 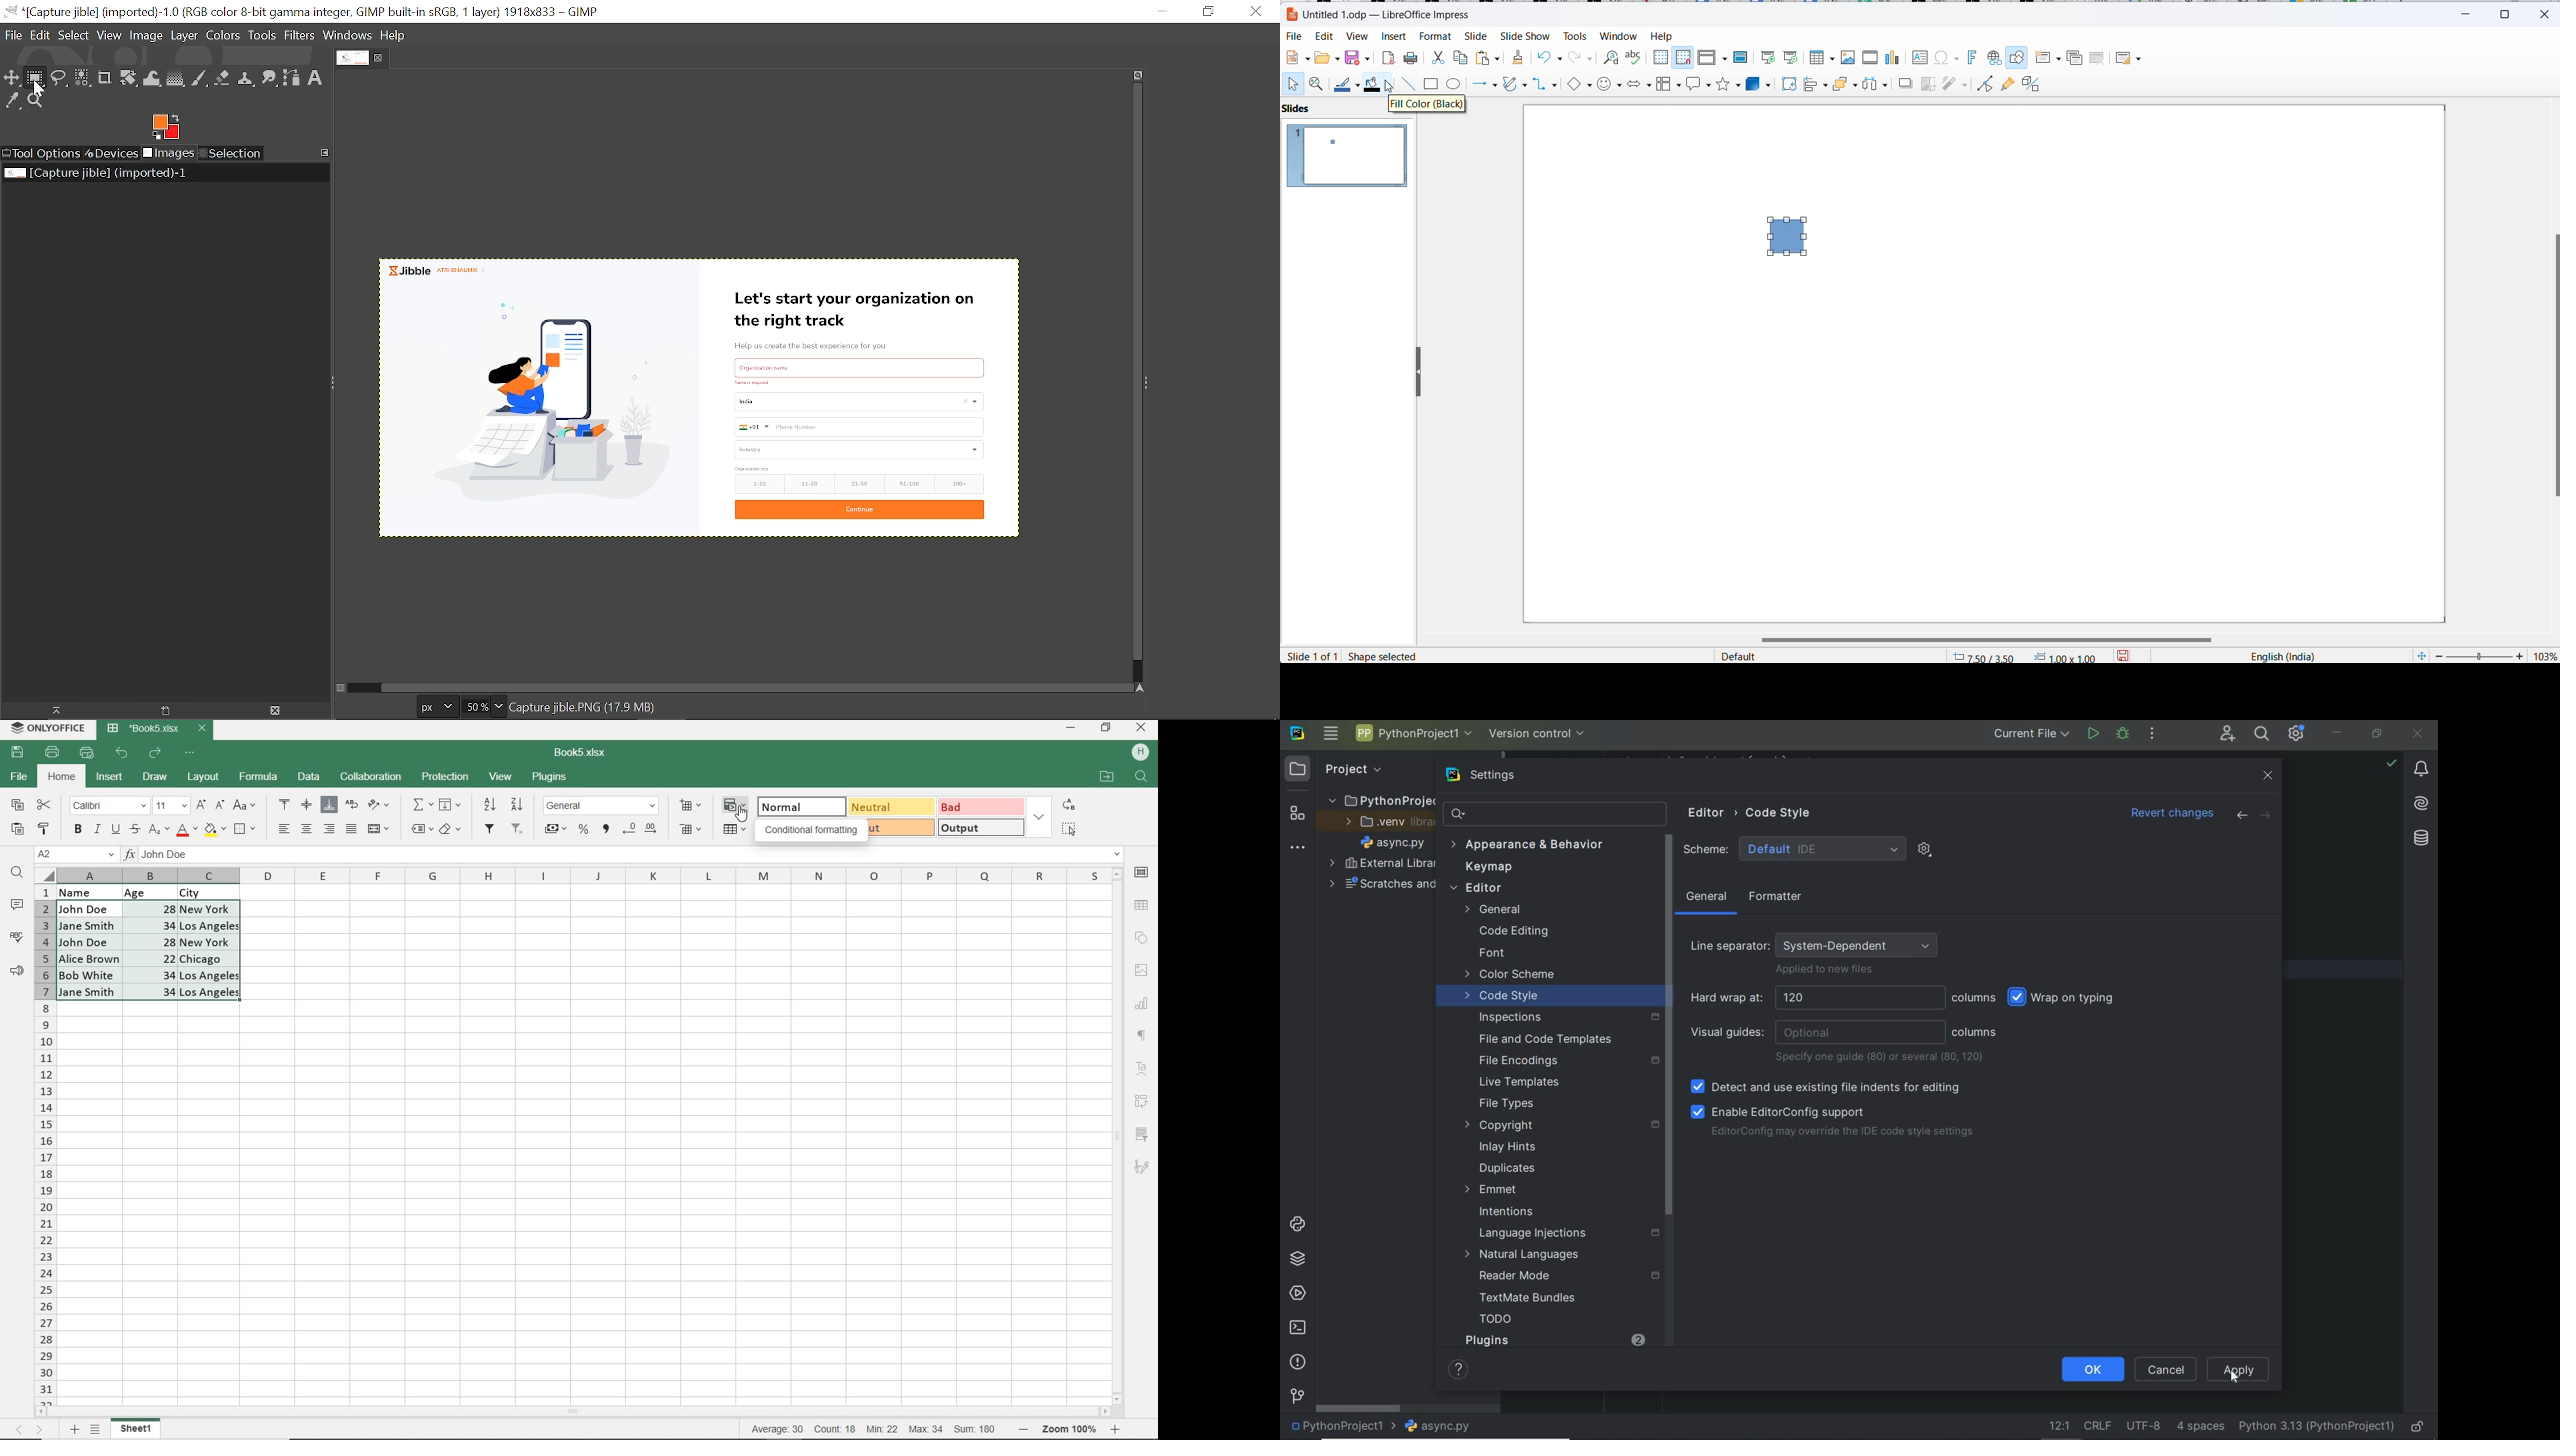 I want to click on CHANGE DECIMAL PLACE, so click(x=639, y=830).